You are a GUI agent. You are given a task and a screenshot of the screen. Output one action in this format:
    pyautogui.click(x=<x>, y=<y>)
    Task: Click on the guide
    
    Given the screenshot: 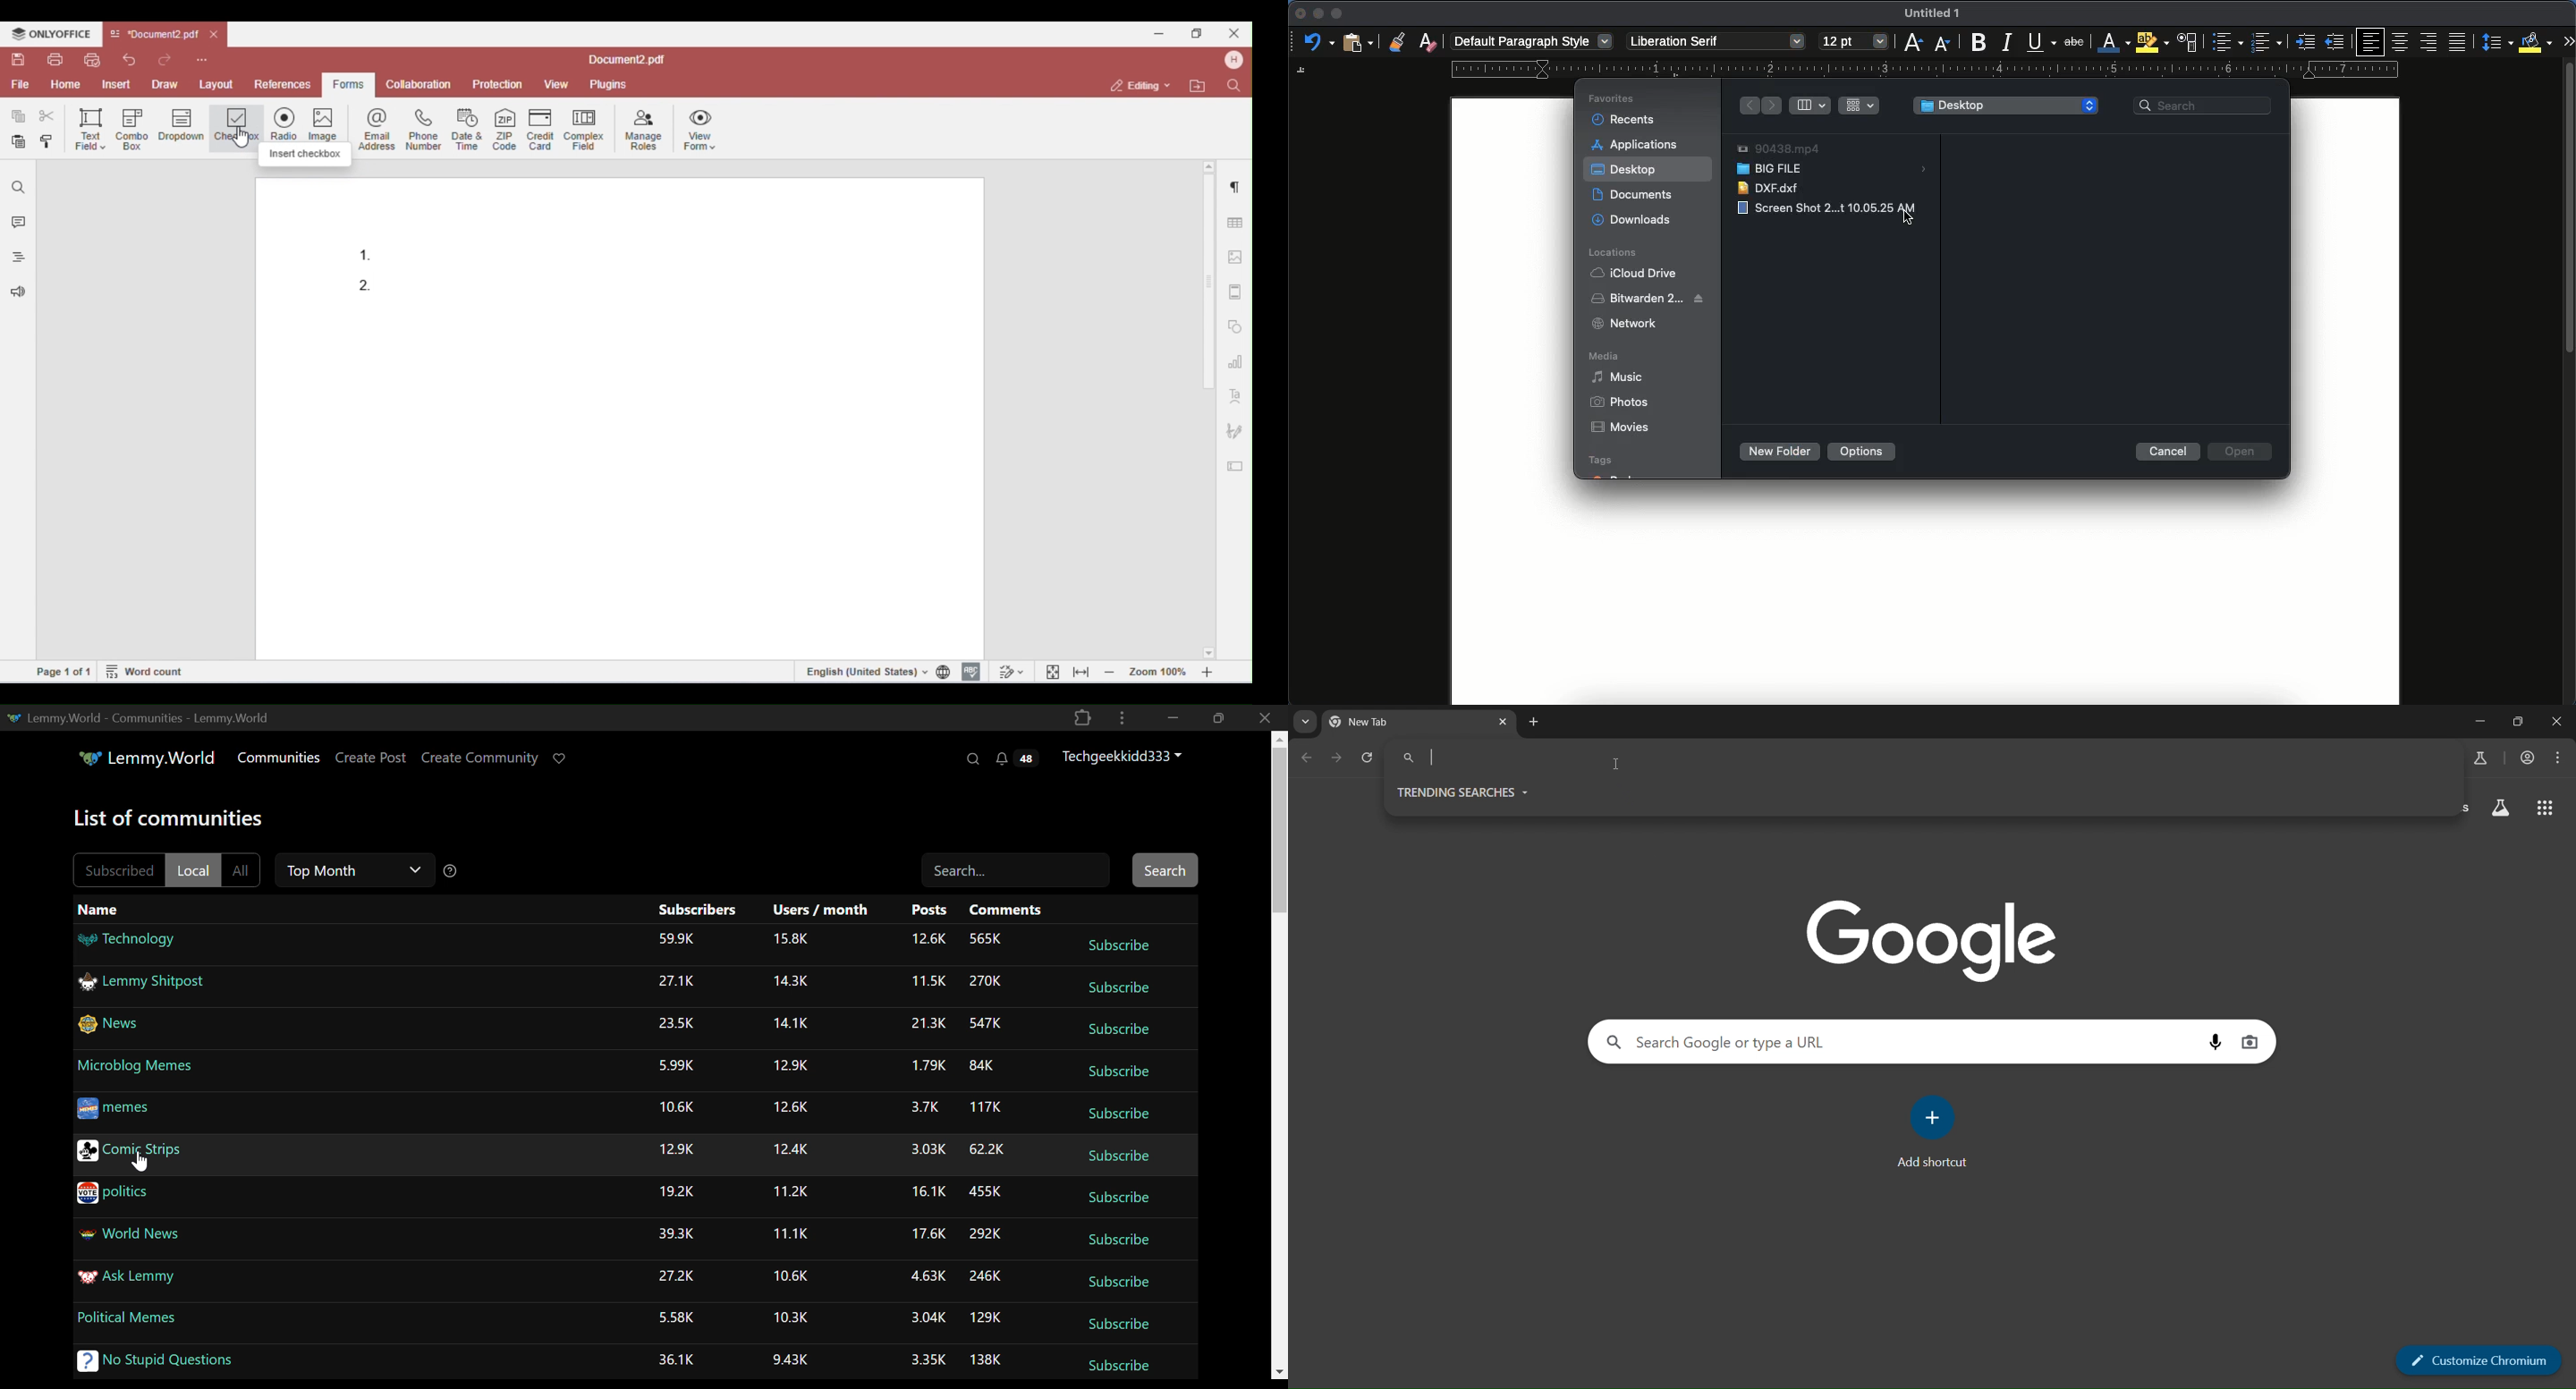 What is the action you would take?
    pyautogui.click(x=1924, y=70)
    